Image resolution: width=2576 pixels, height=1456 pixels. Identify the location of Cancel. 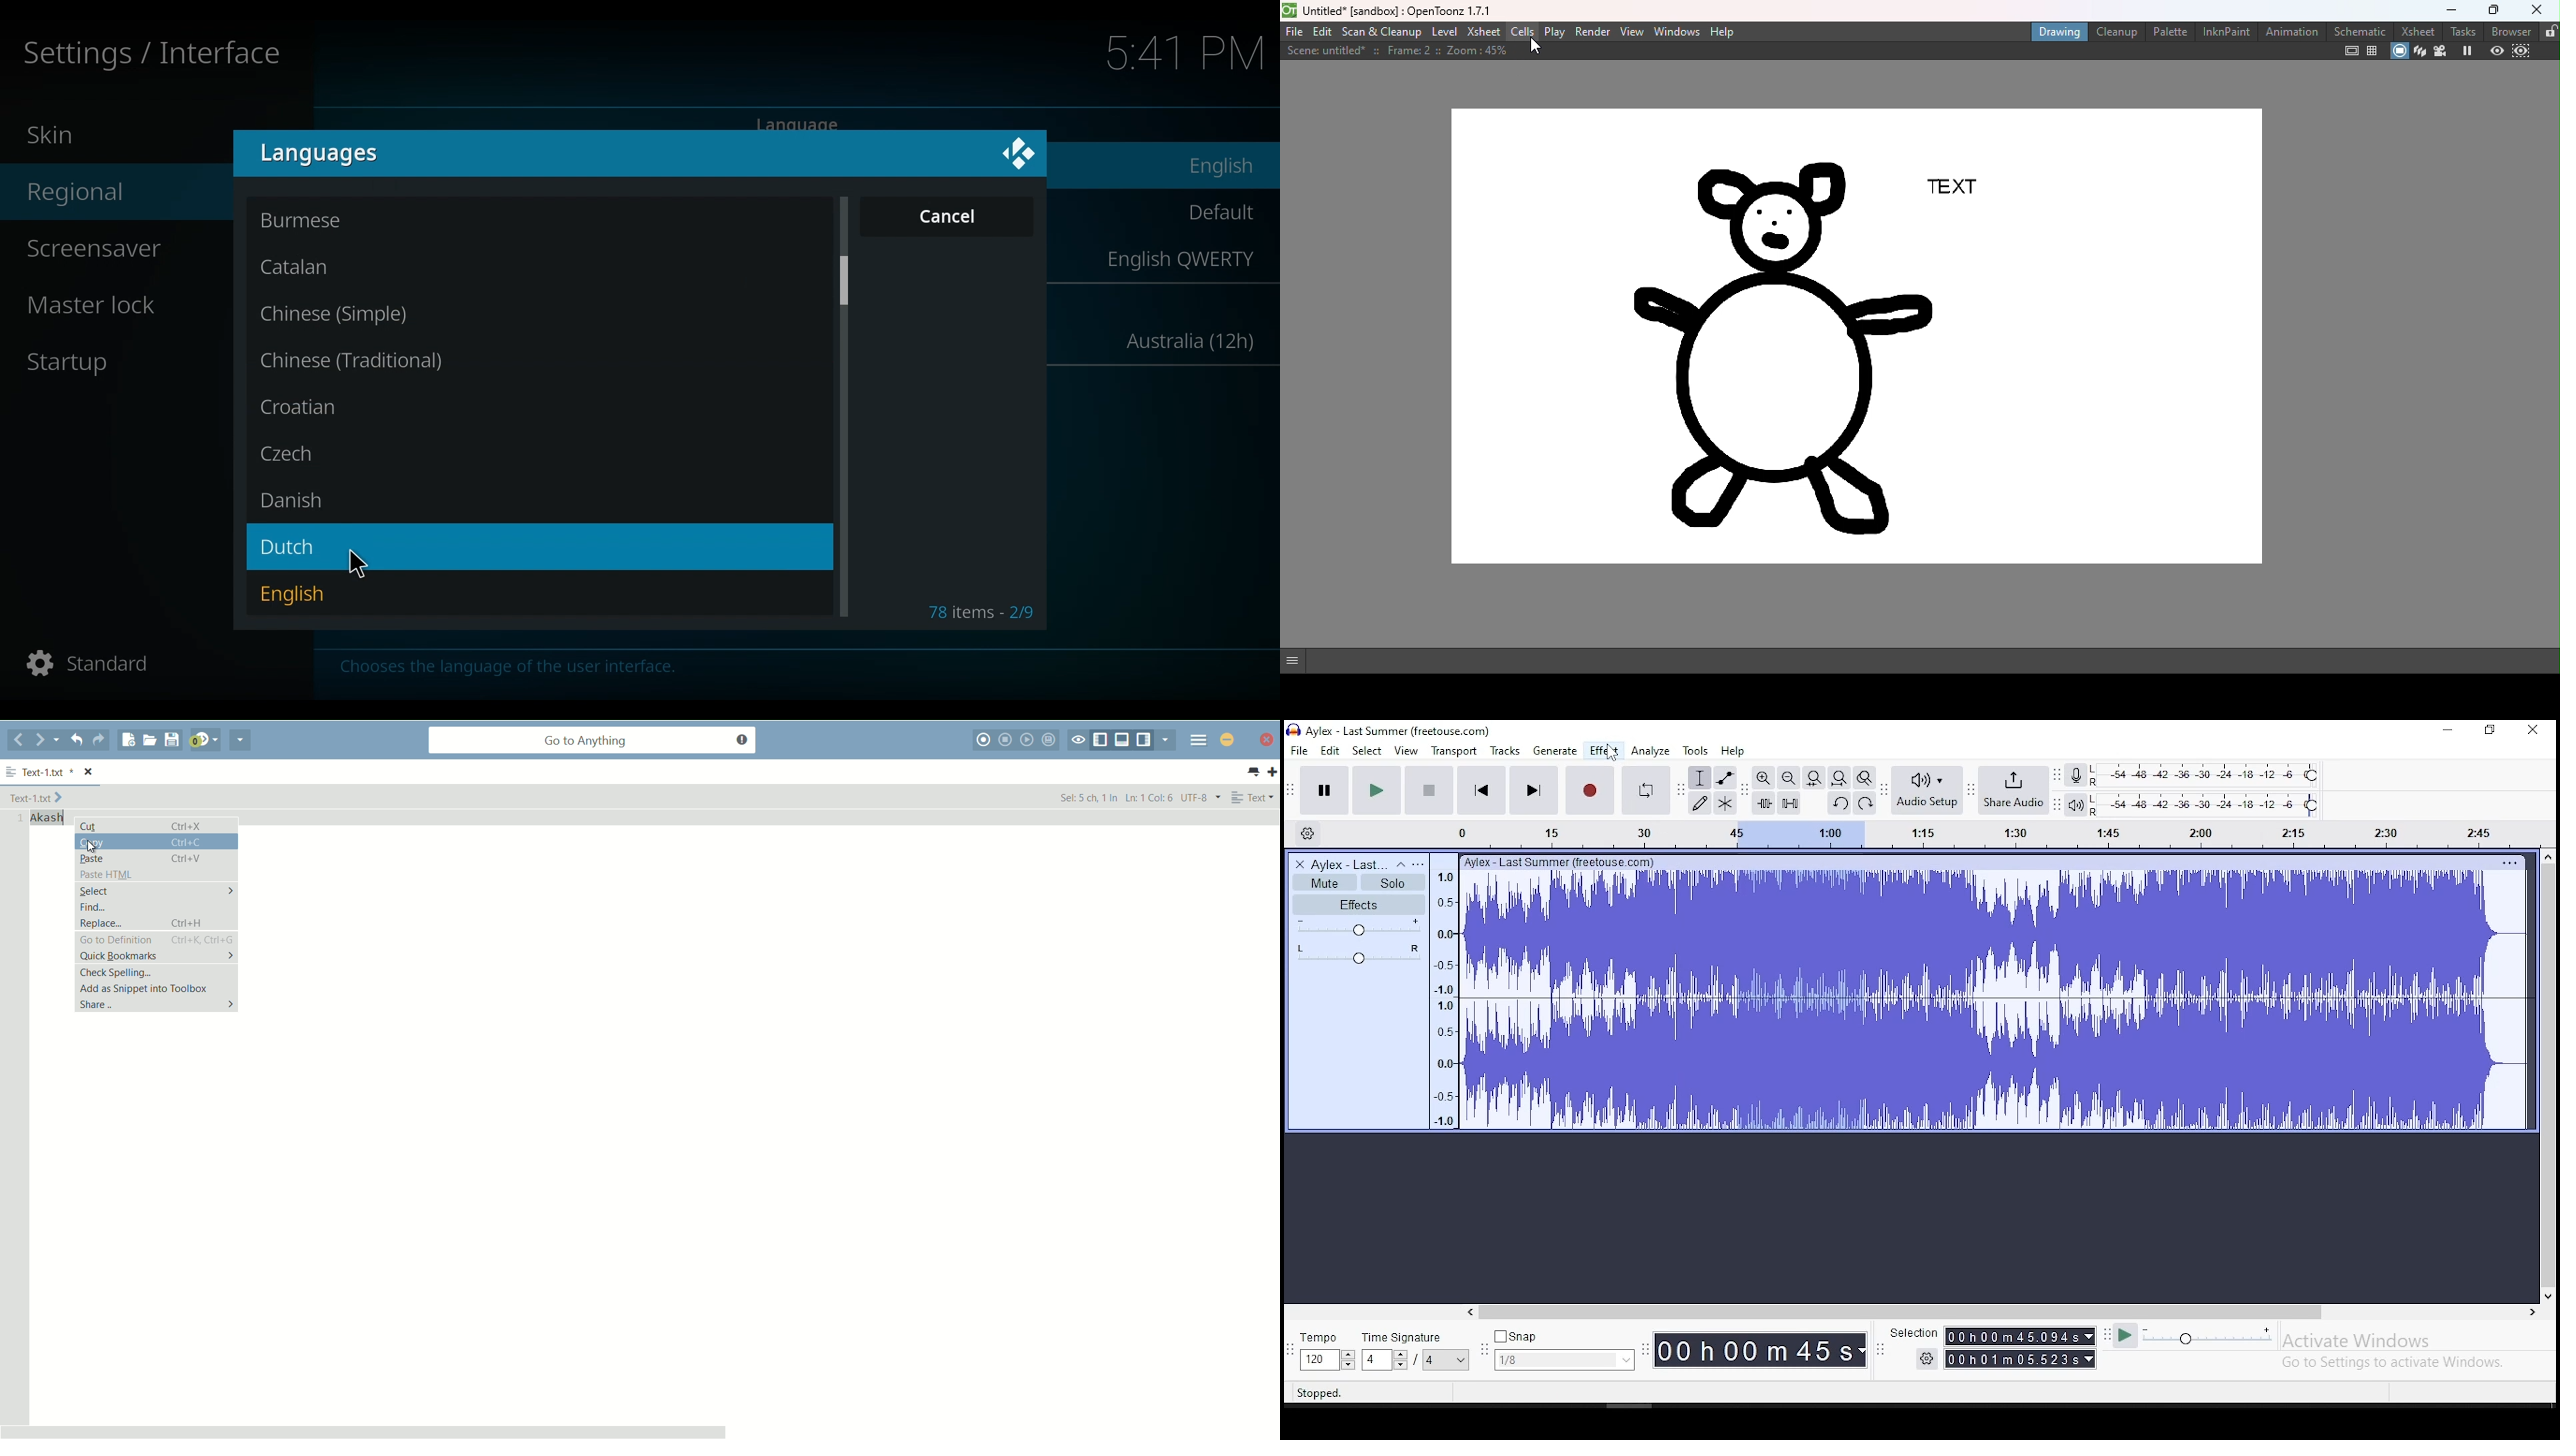
(946, 219).